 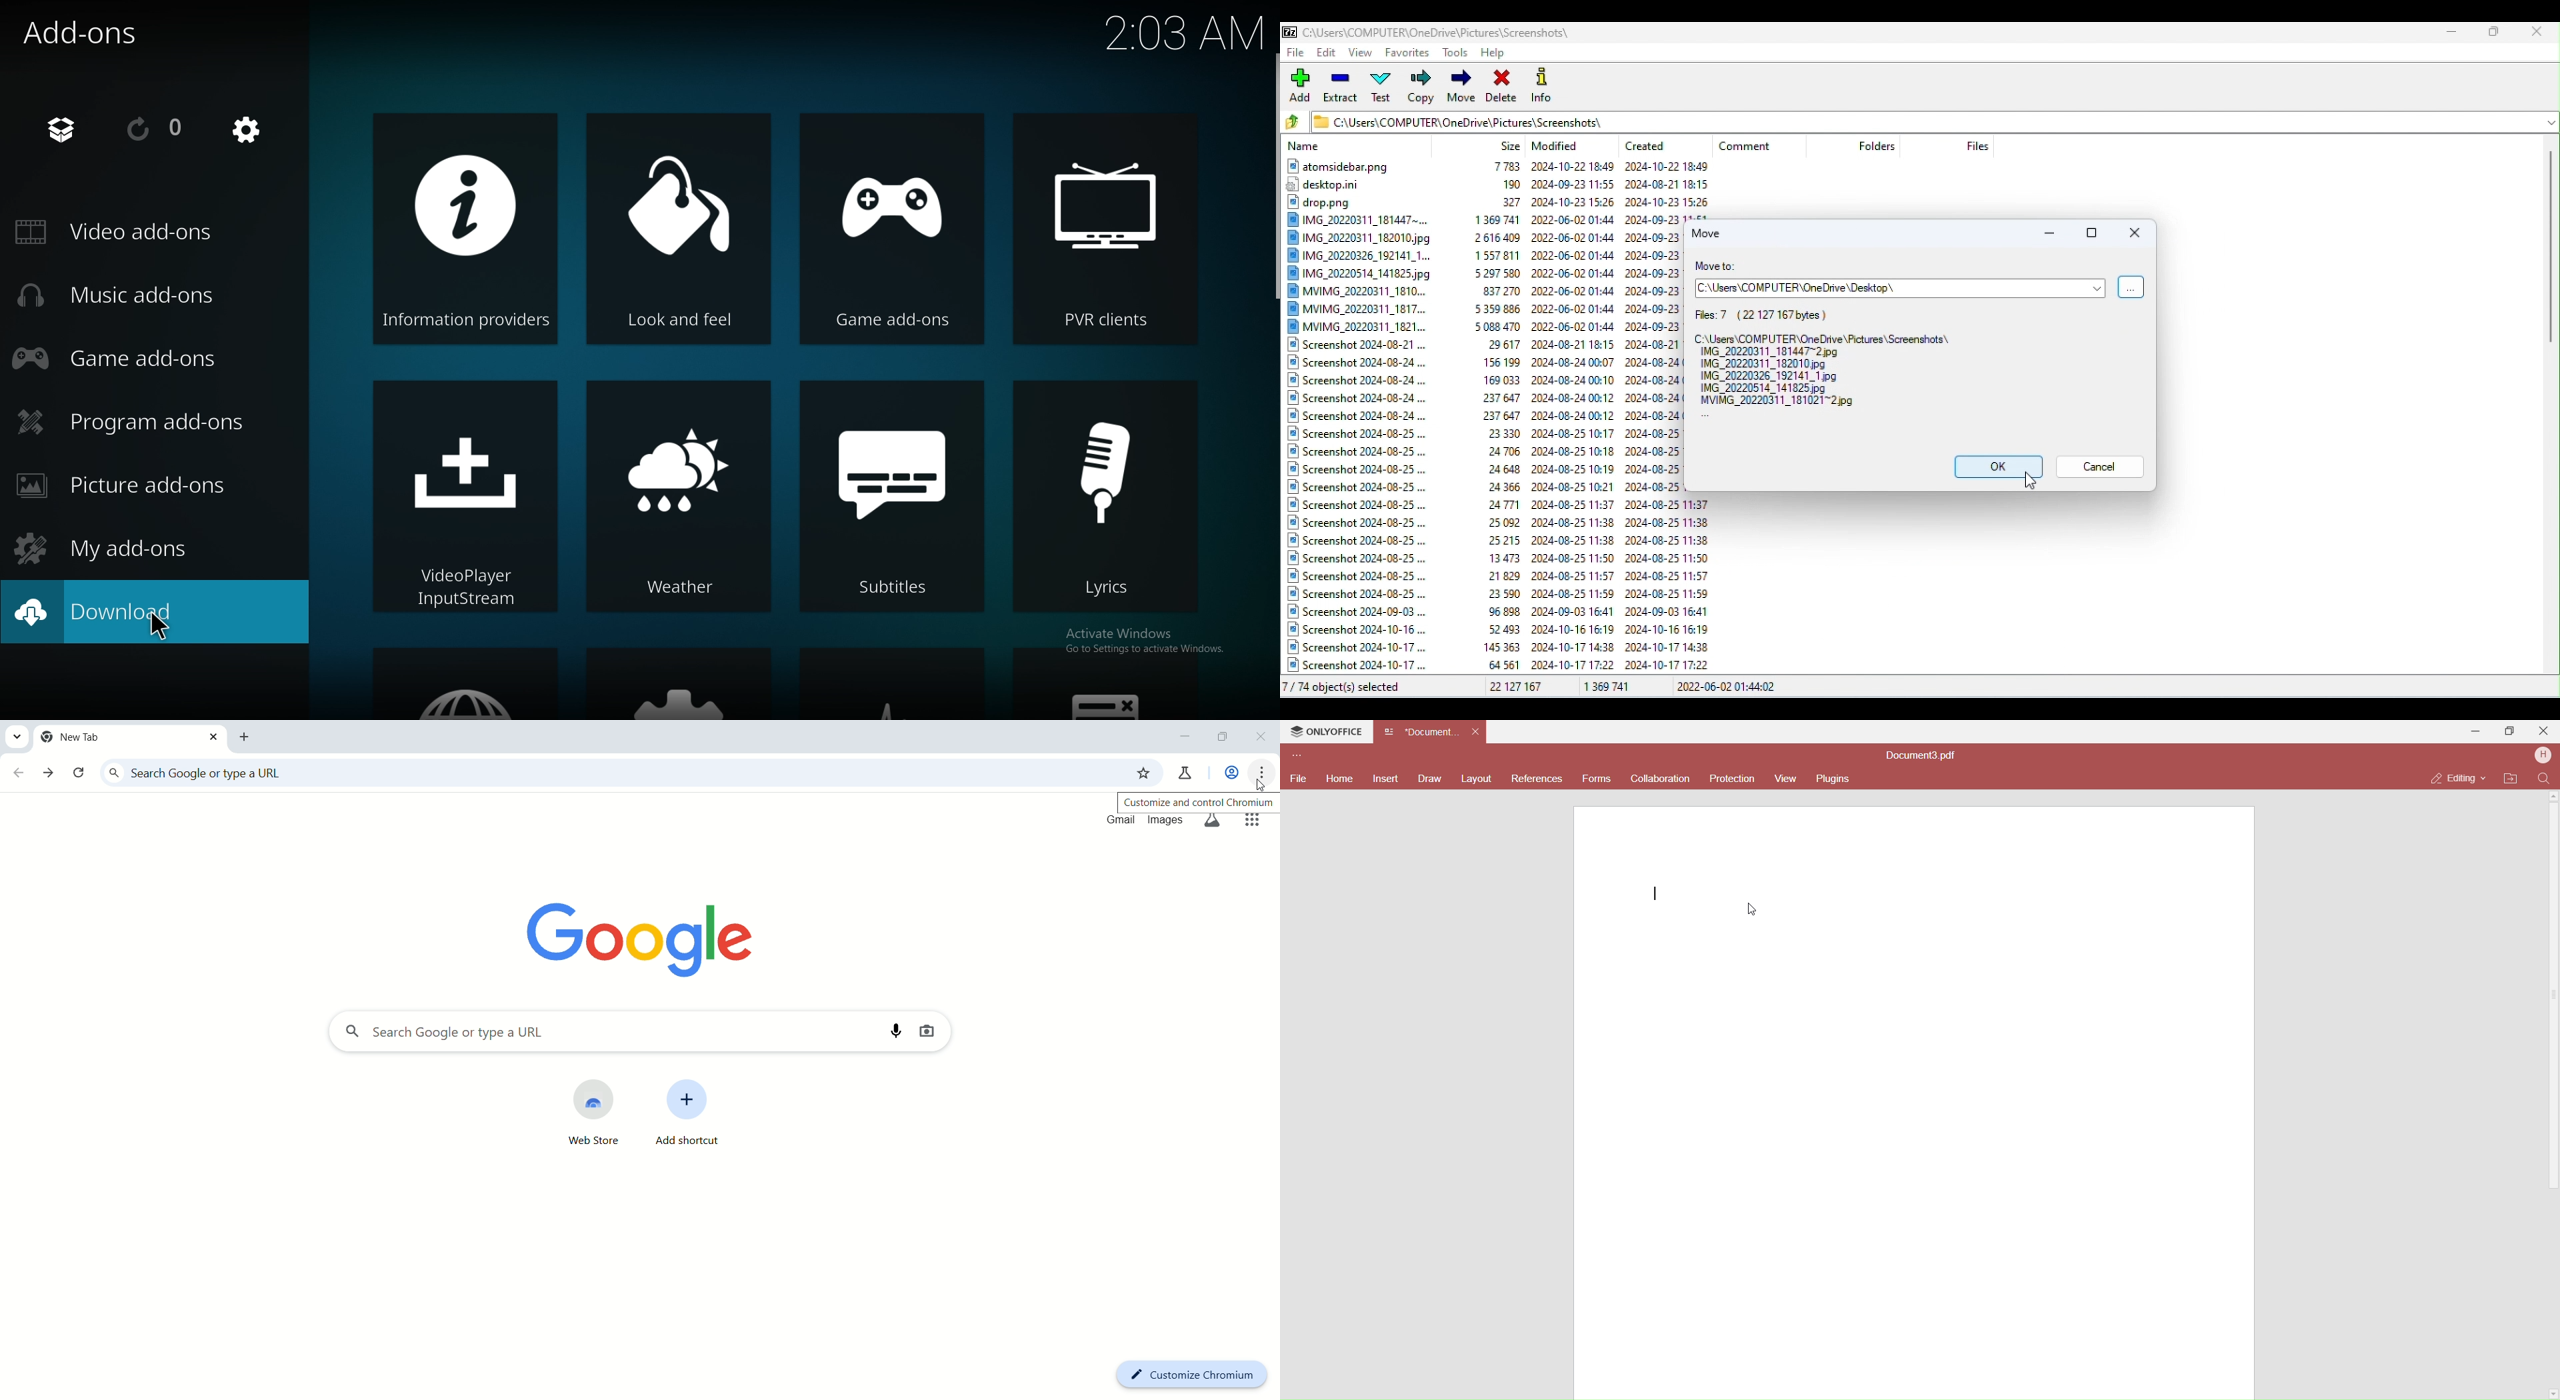 What do you see at coordinates (1276, 177) in the screenshot?
I see `scroll bar` at bounding box center [1276, 177].